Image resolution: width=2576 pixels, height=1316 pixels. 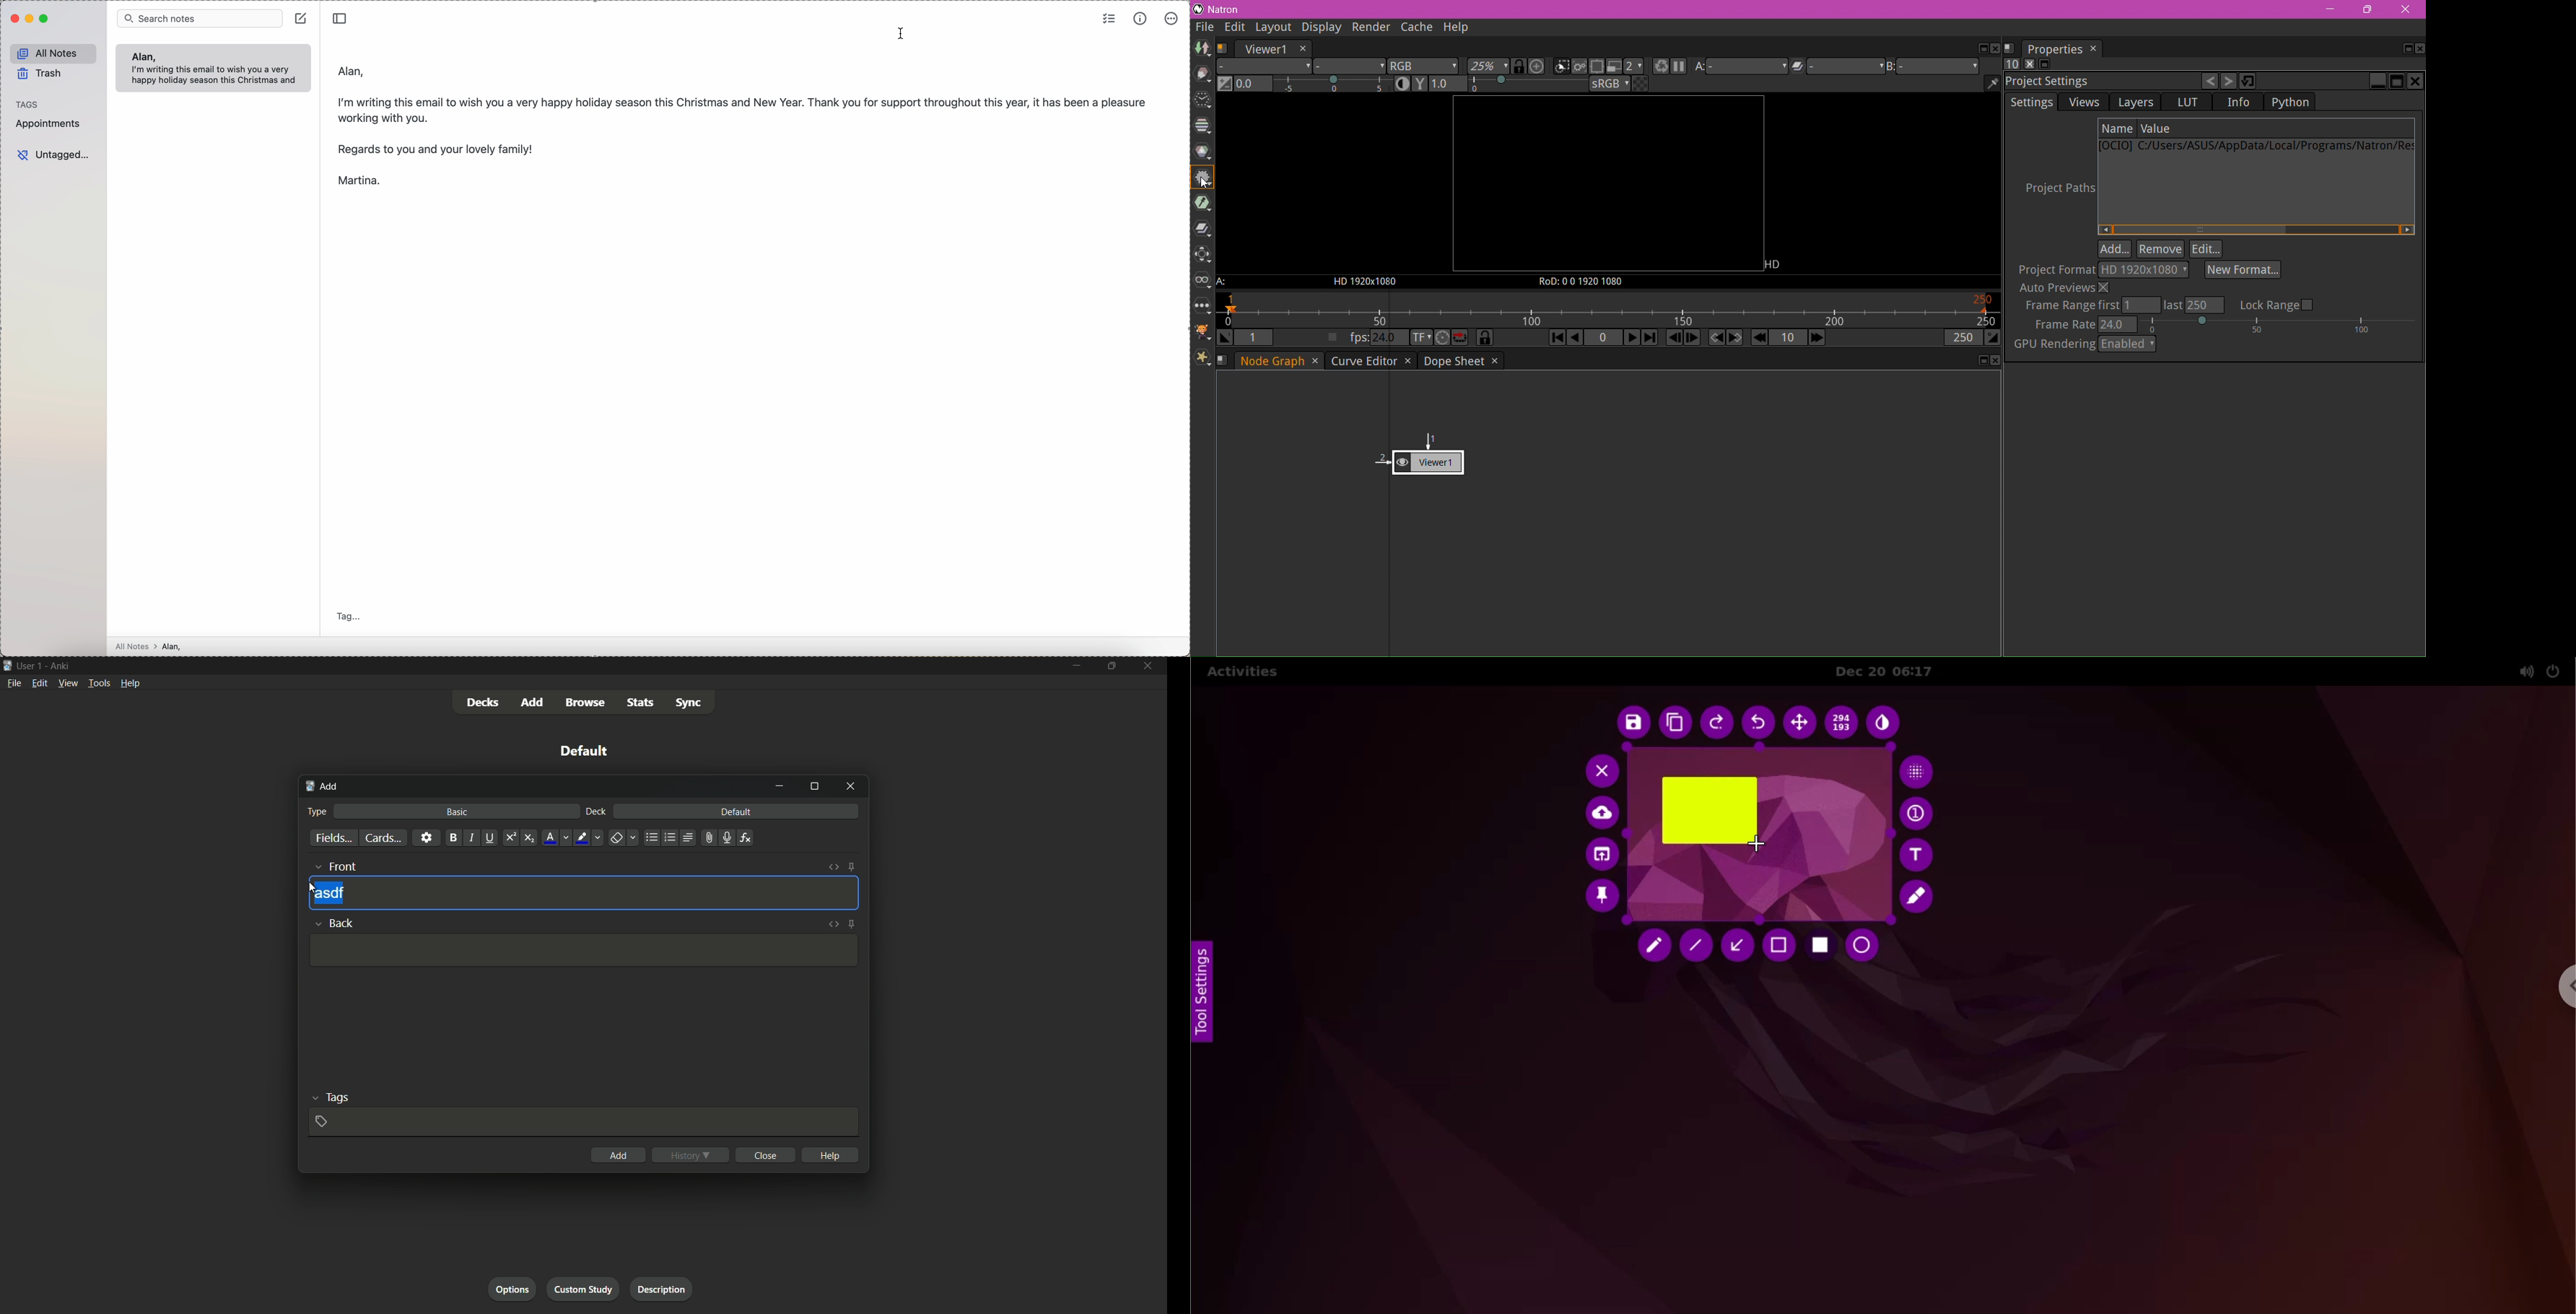 I want to click on custom study, so click(x=582, y=1289).